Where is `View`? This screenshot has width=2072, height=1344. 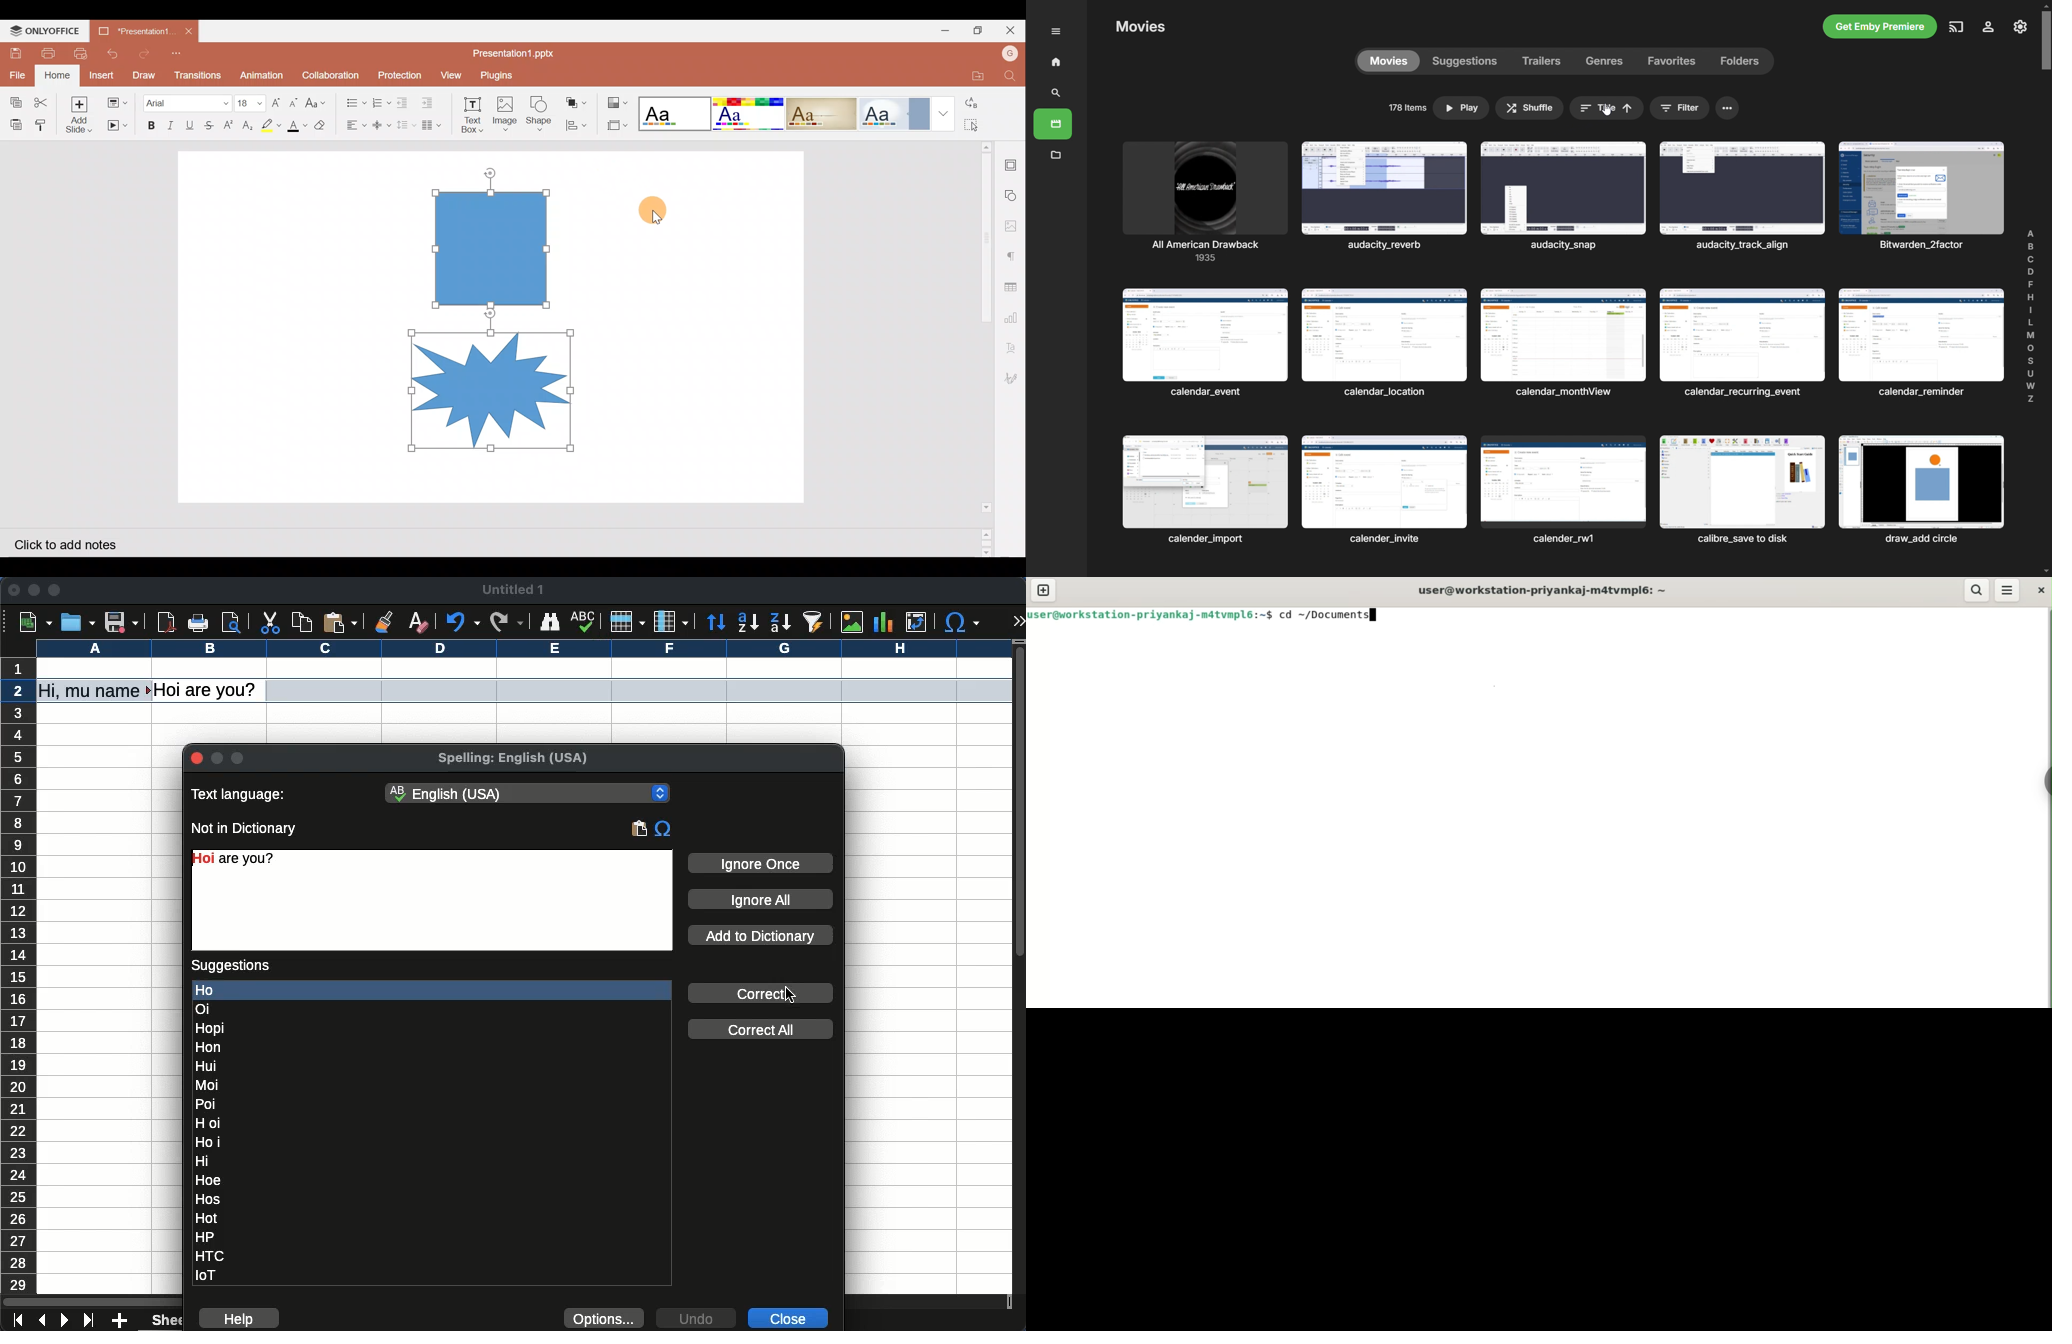 View is located at coordinates (449, 74).